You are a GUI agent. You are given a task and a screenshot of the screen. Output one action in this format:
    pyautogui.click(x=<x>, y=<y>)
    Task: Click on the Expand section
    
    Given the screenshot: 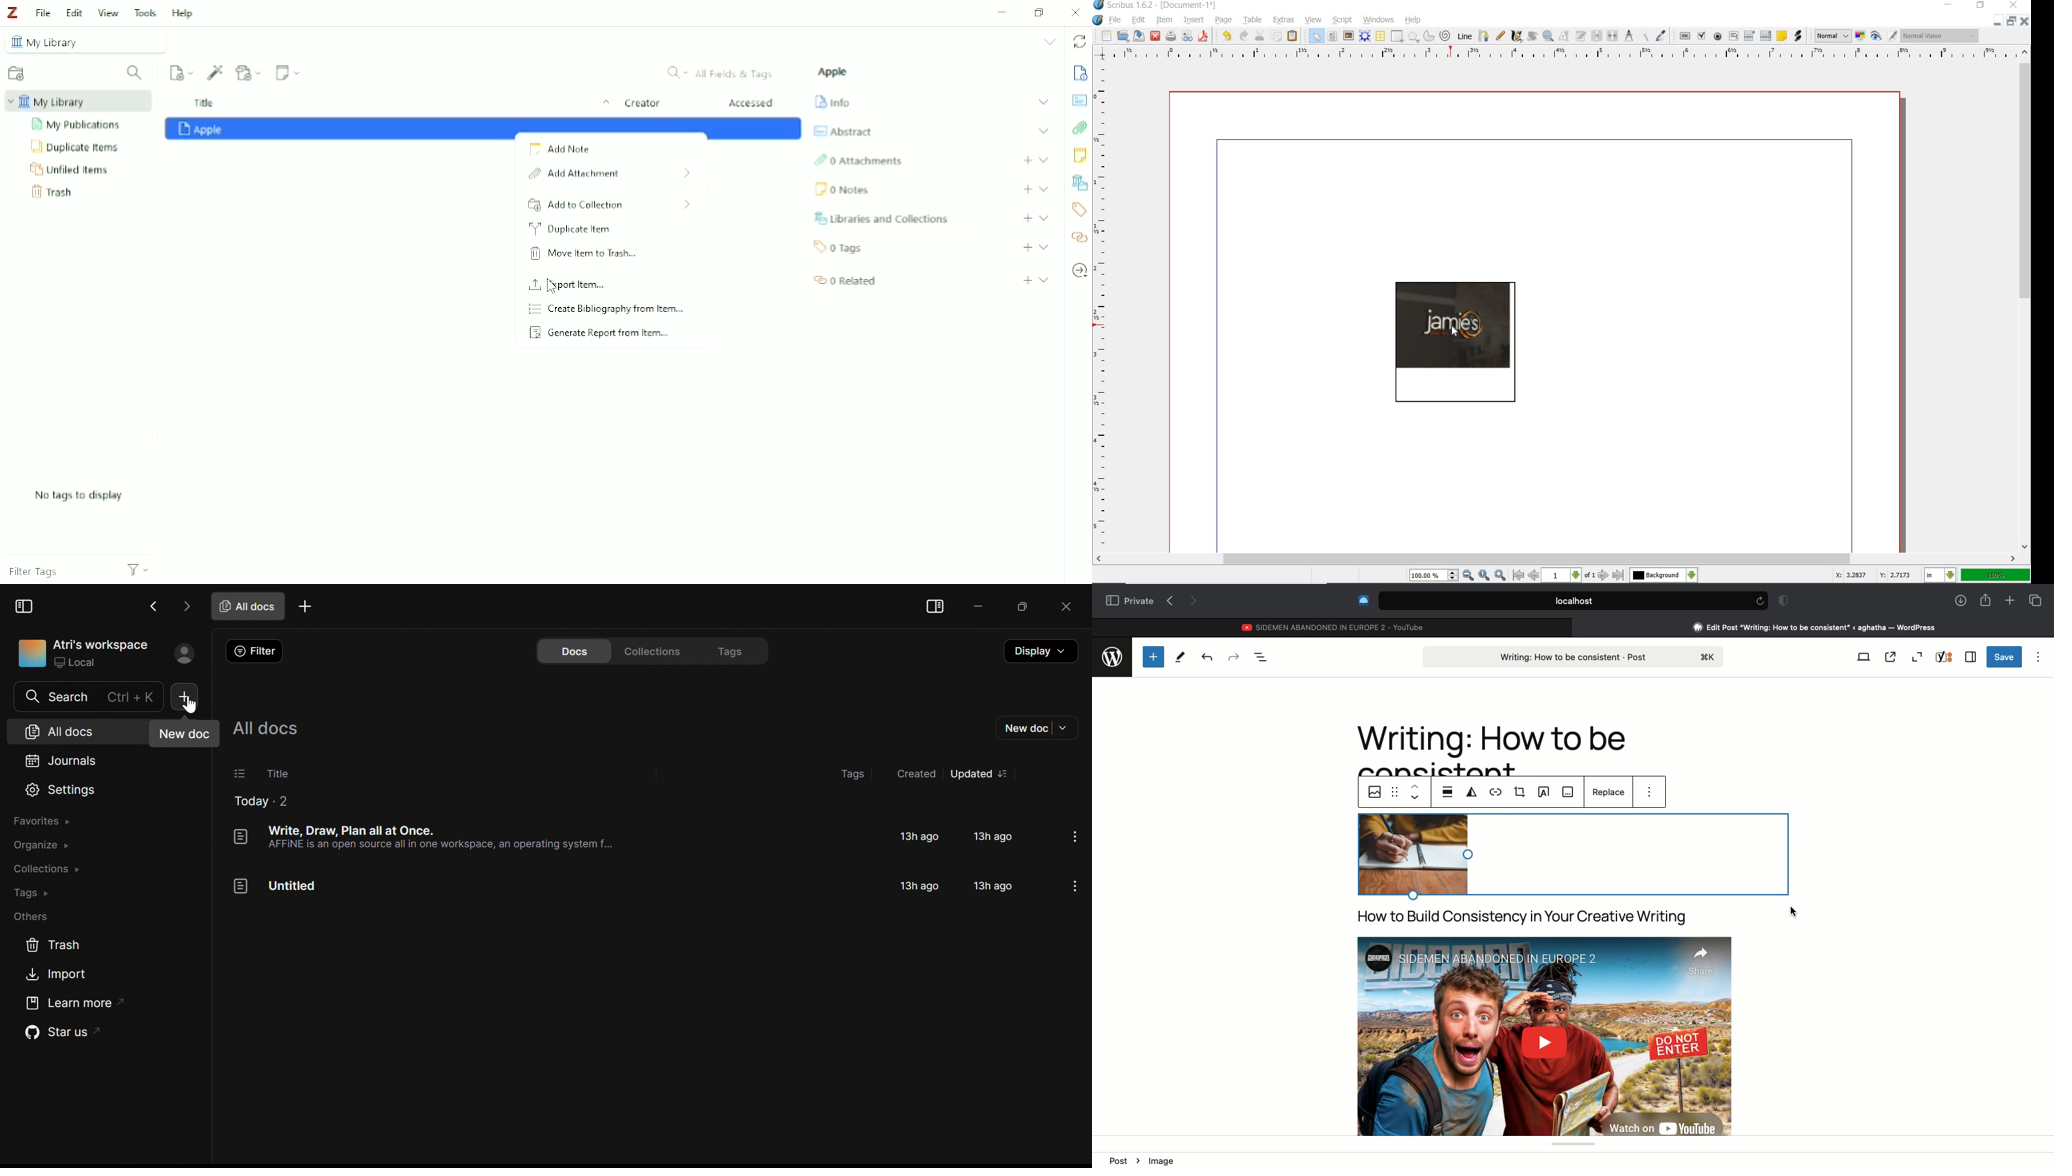 What is the action you would take?
    pyautogui.click(x=1043, y=102)
    